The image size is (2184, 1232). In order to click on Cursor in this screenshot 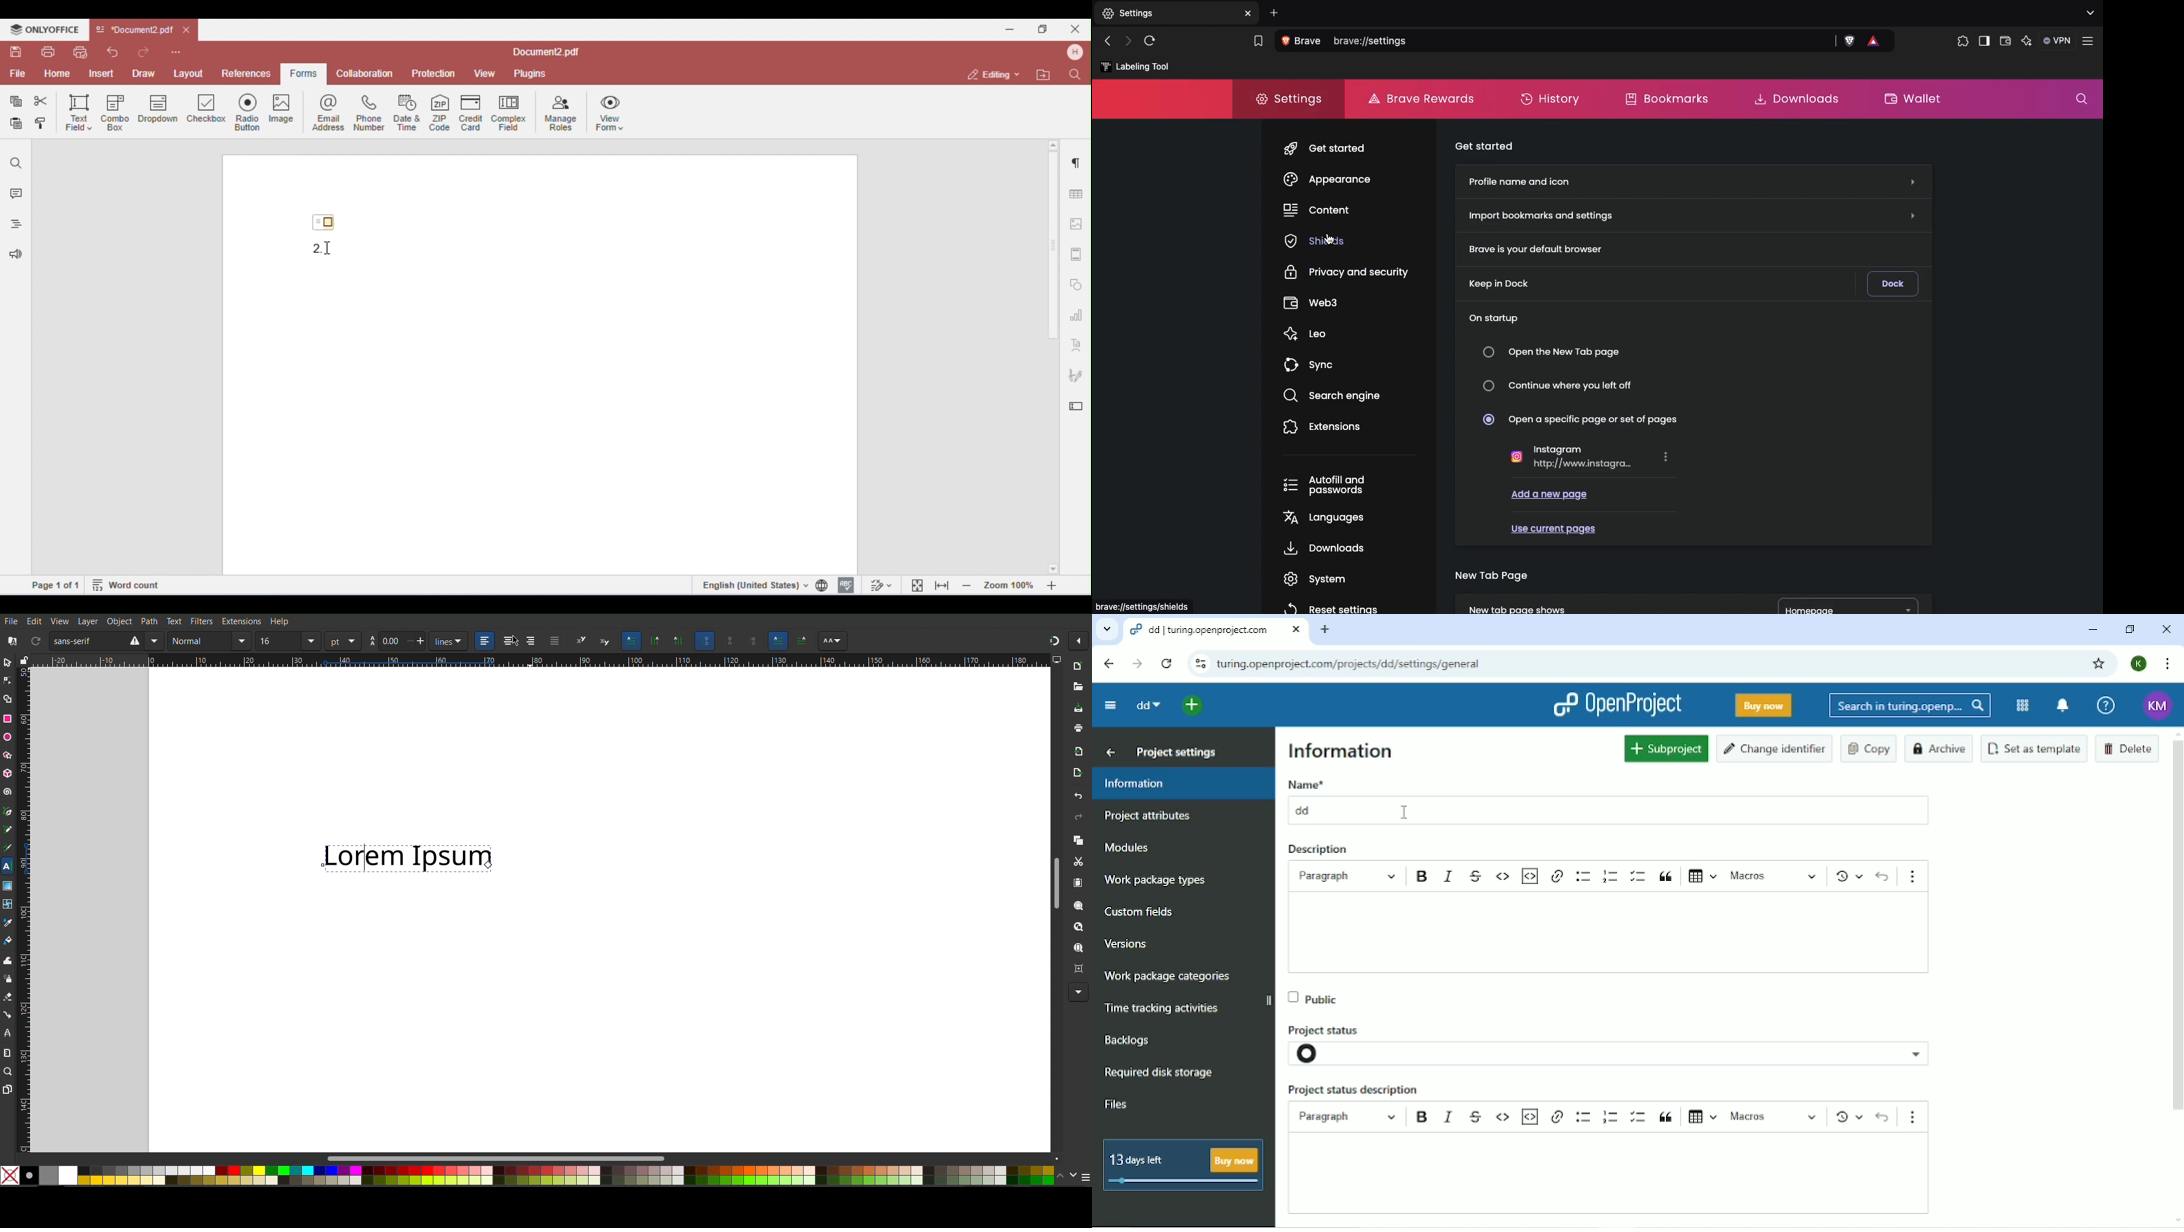, I will do `click(1405, 813)`.